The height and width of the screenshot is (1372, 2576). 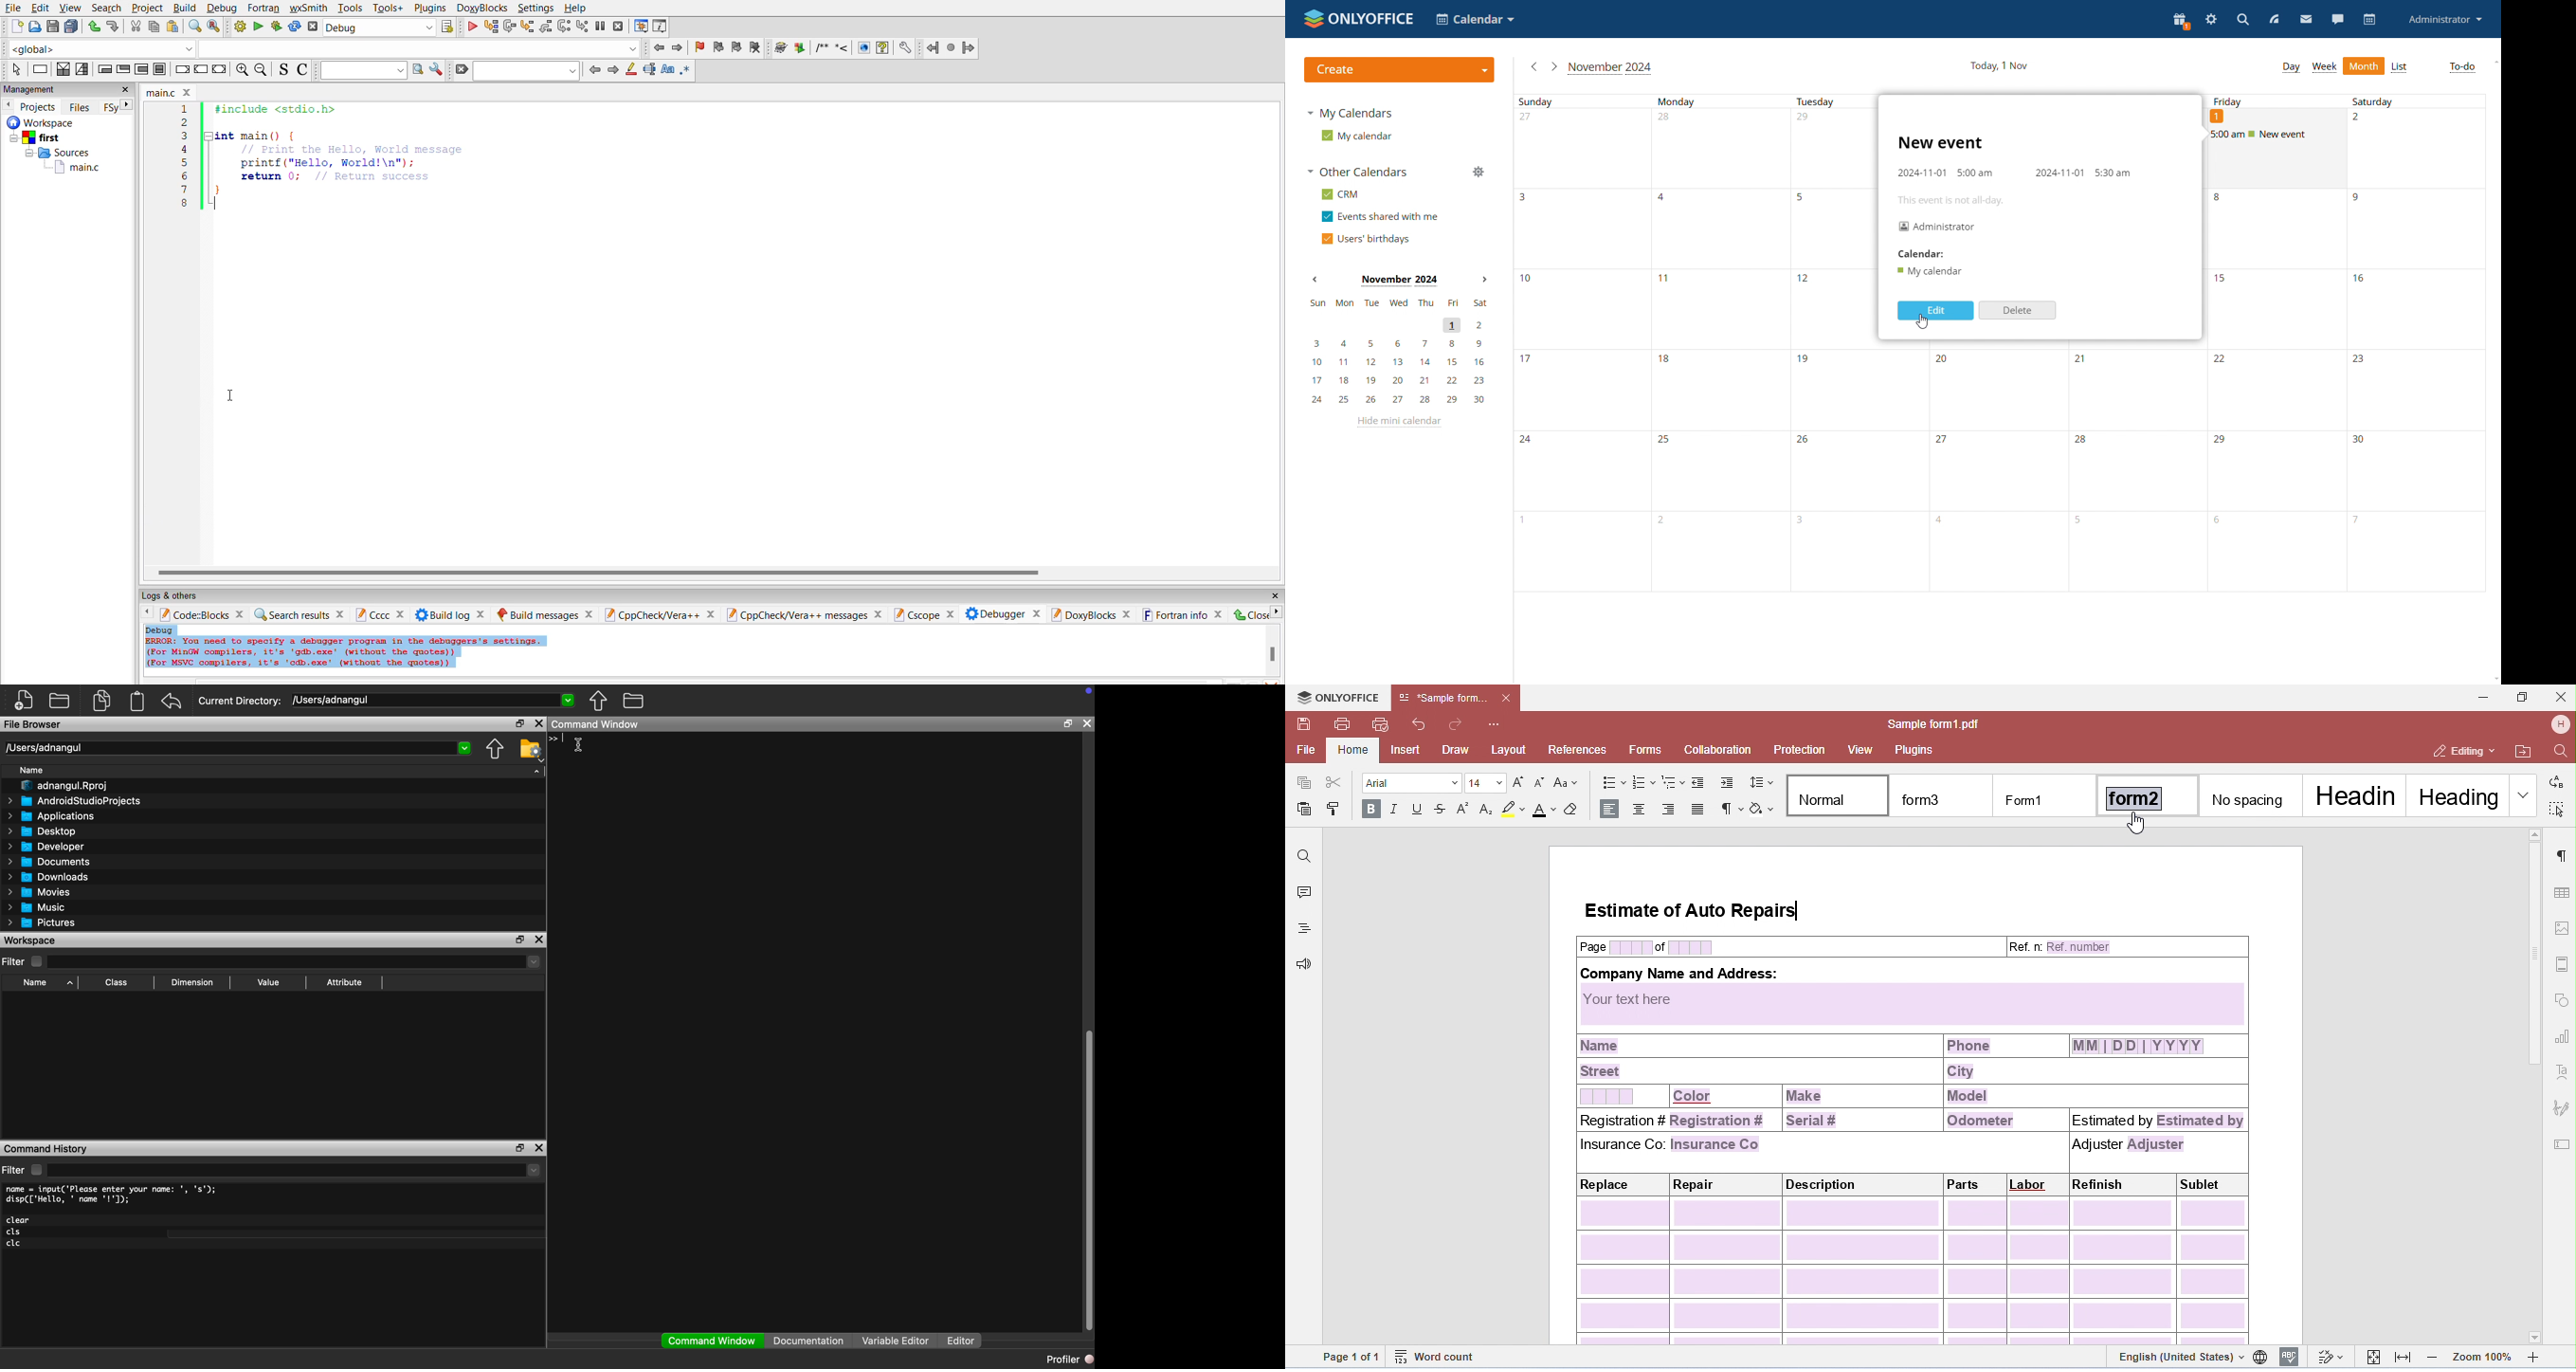 What do you see at coordinates (1975, 172) in the screenshot?
I see `event start time` at bounding box center [1975, 172].